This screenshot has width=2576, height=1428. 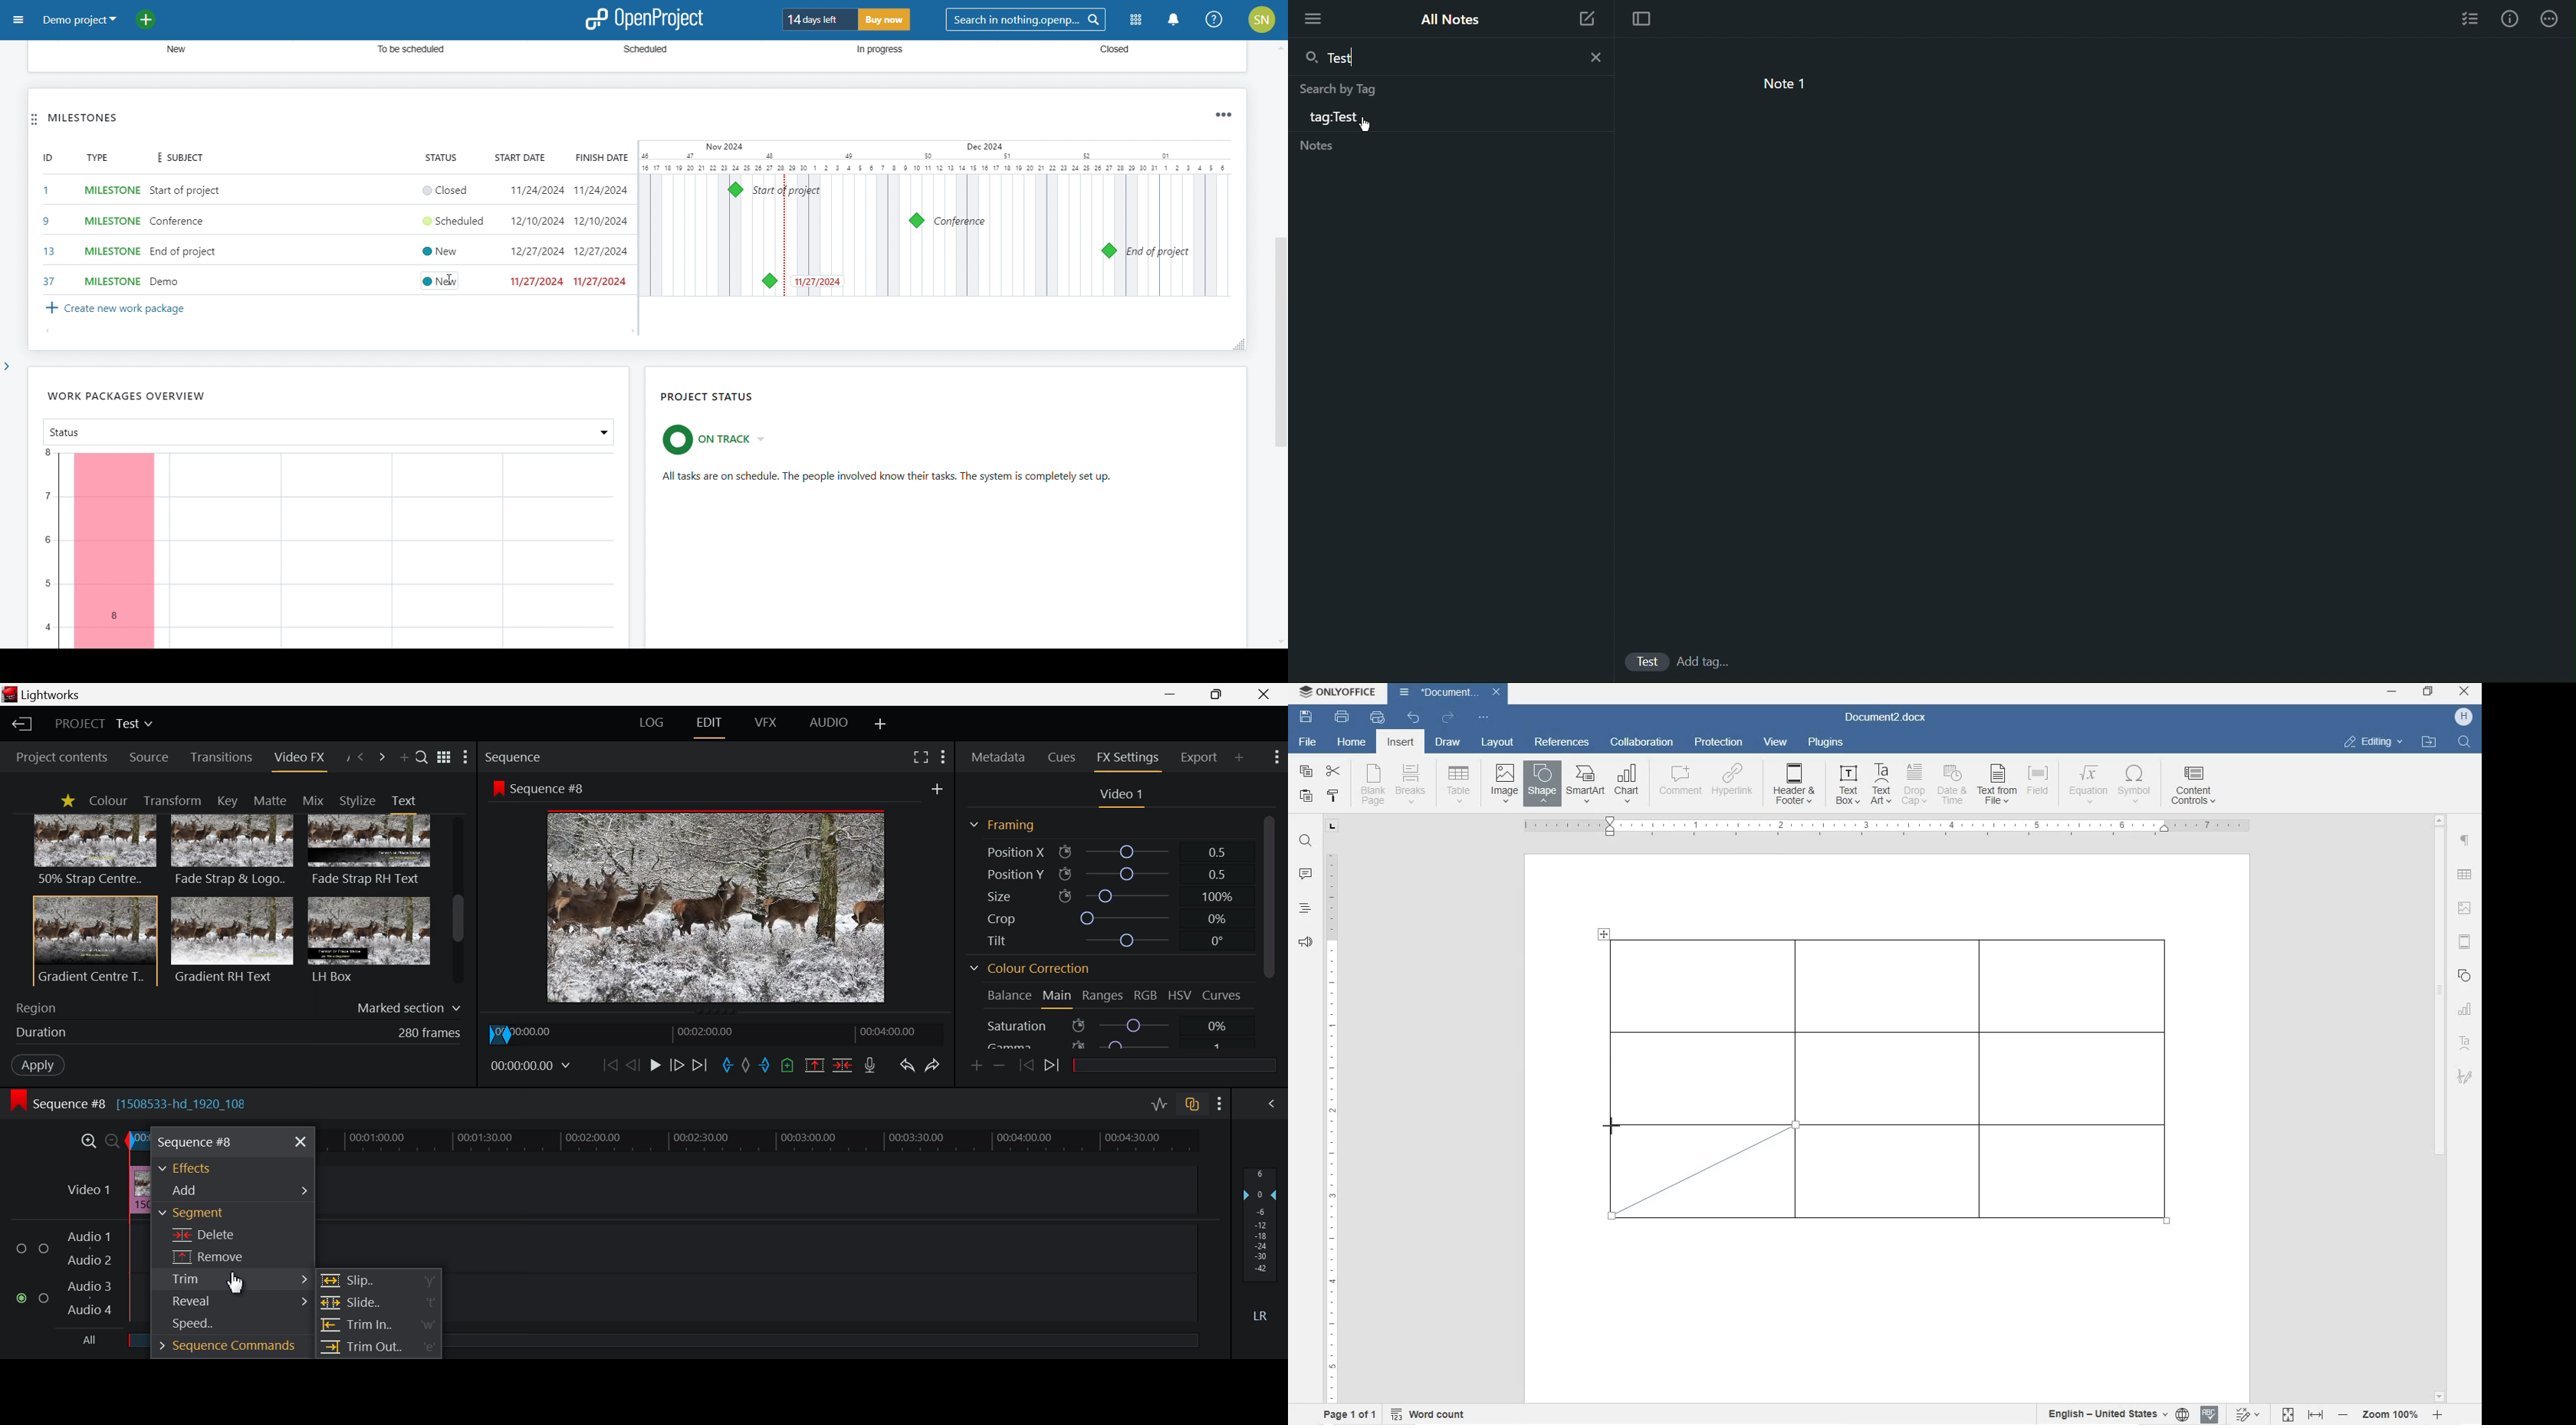 What do you see at coordinates (89, 1139) in the screenshot?
I see `Timeline Zoom In` at bounding box center [89, 1139].